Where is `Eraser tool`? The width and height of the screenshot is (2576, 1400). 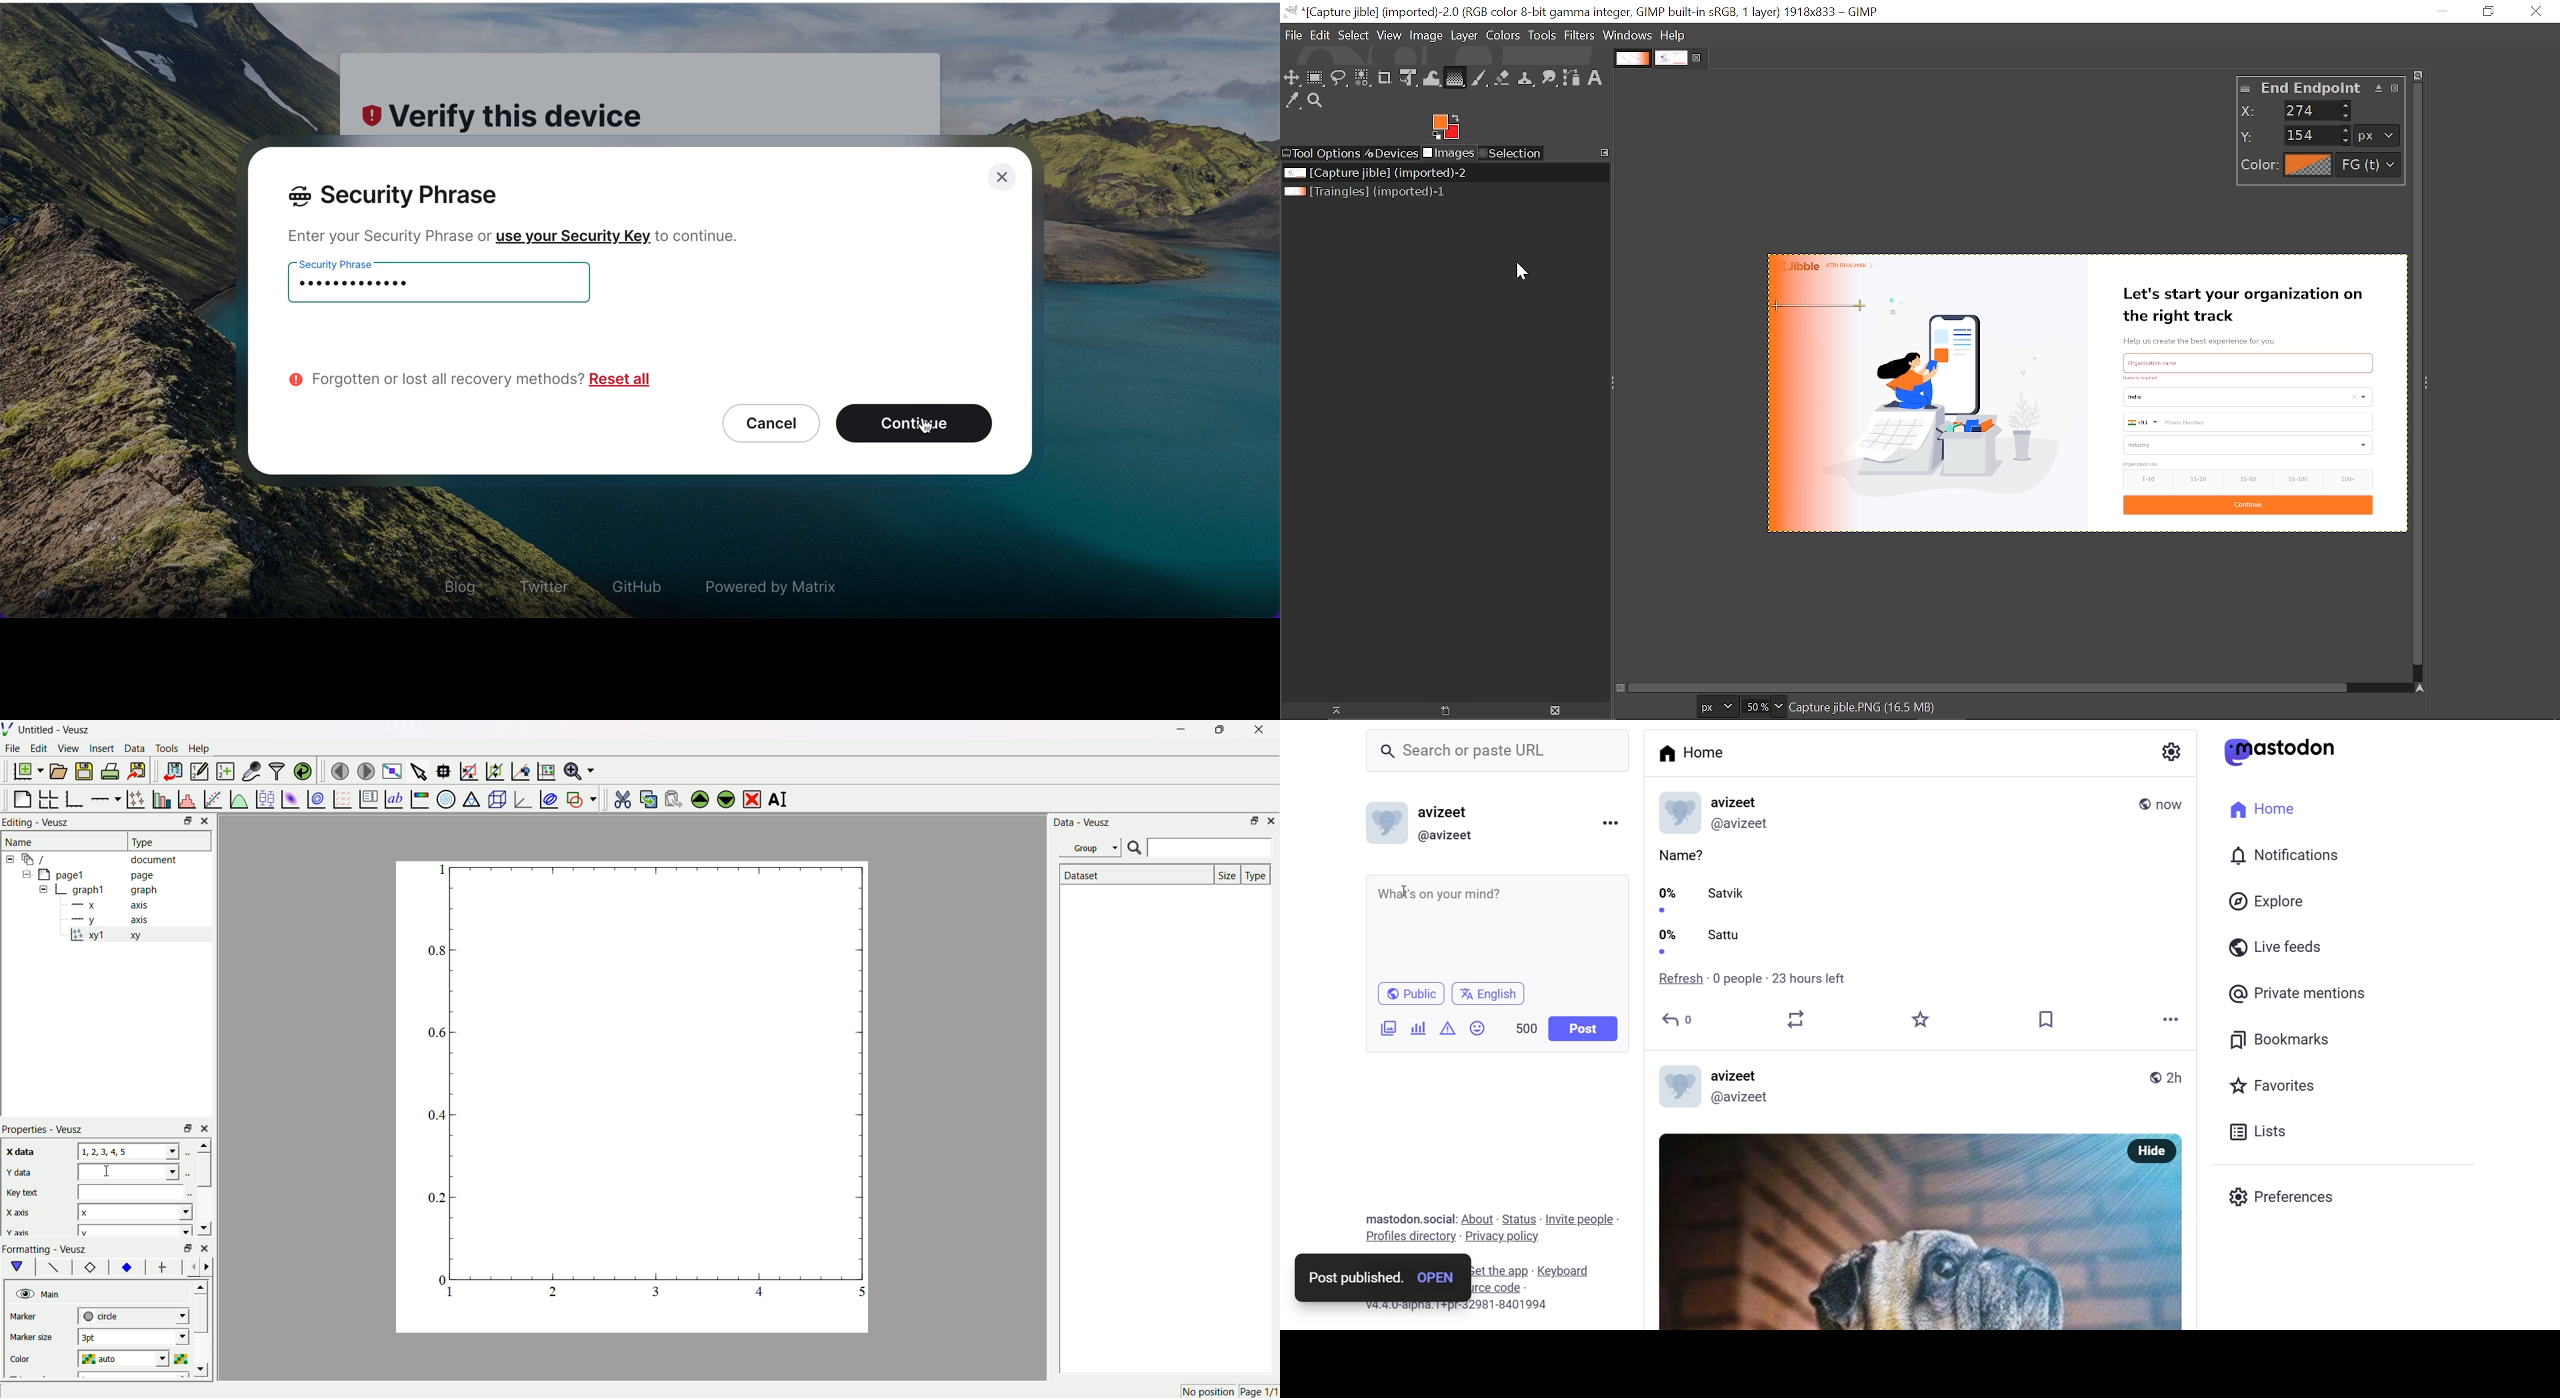 Eraser tool is located at coordinates (1502, 78).